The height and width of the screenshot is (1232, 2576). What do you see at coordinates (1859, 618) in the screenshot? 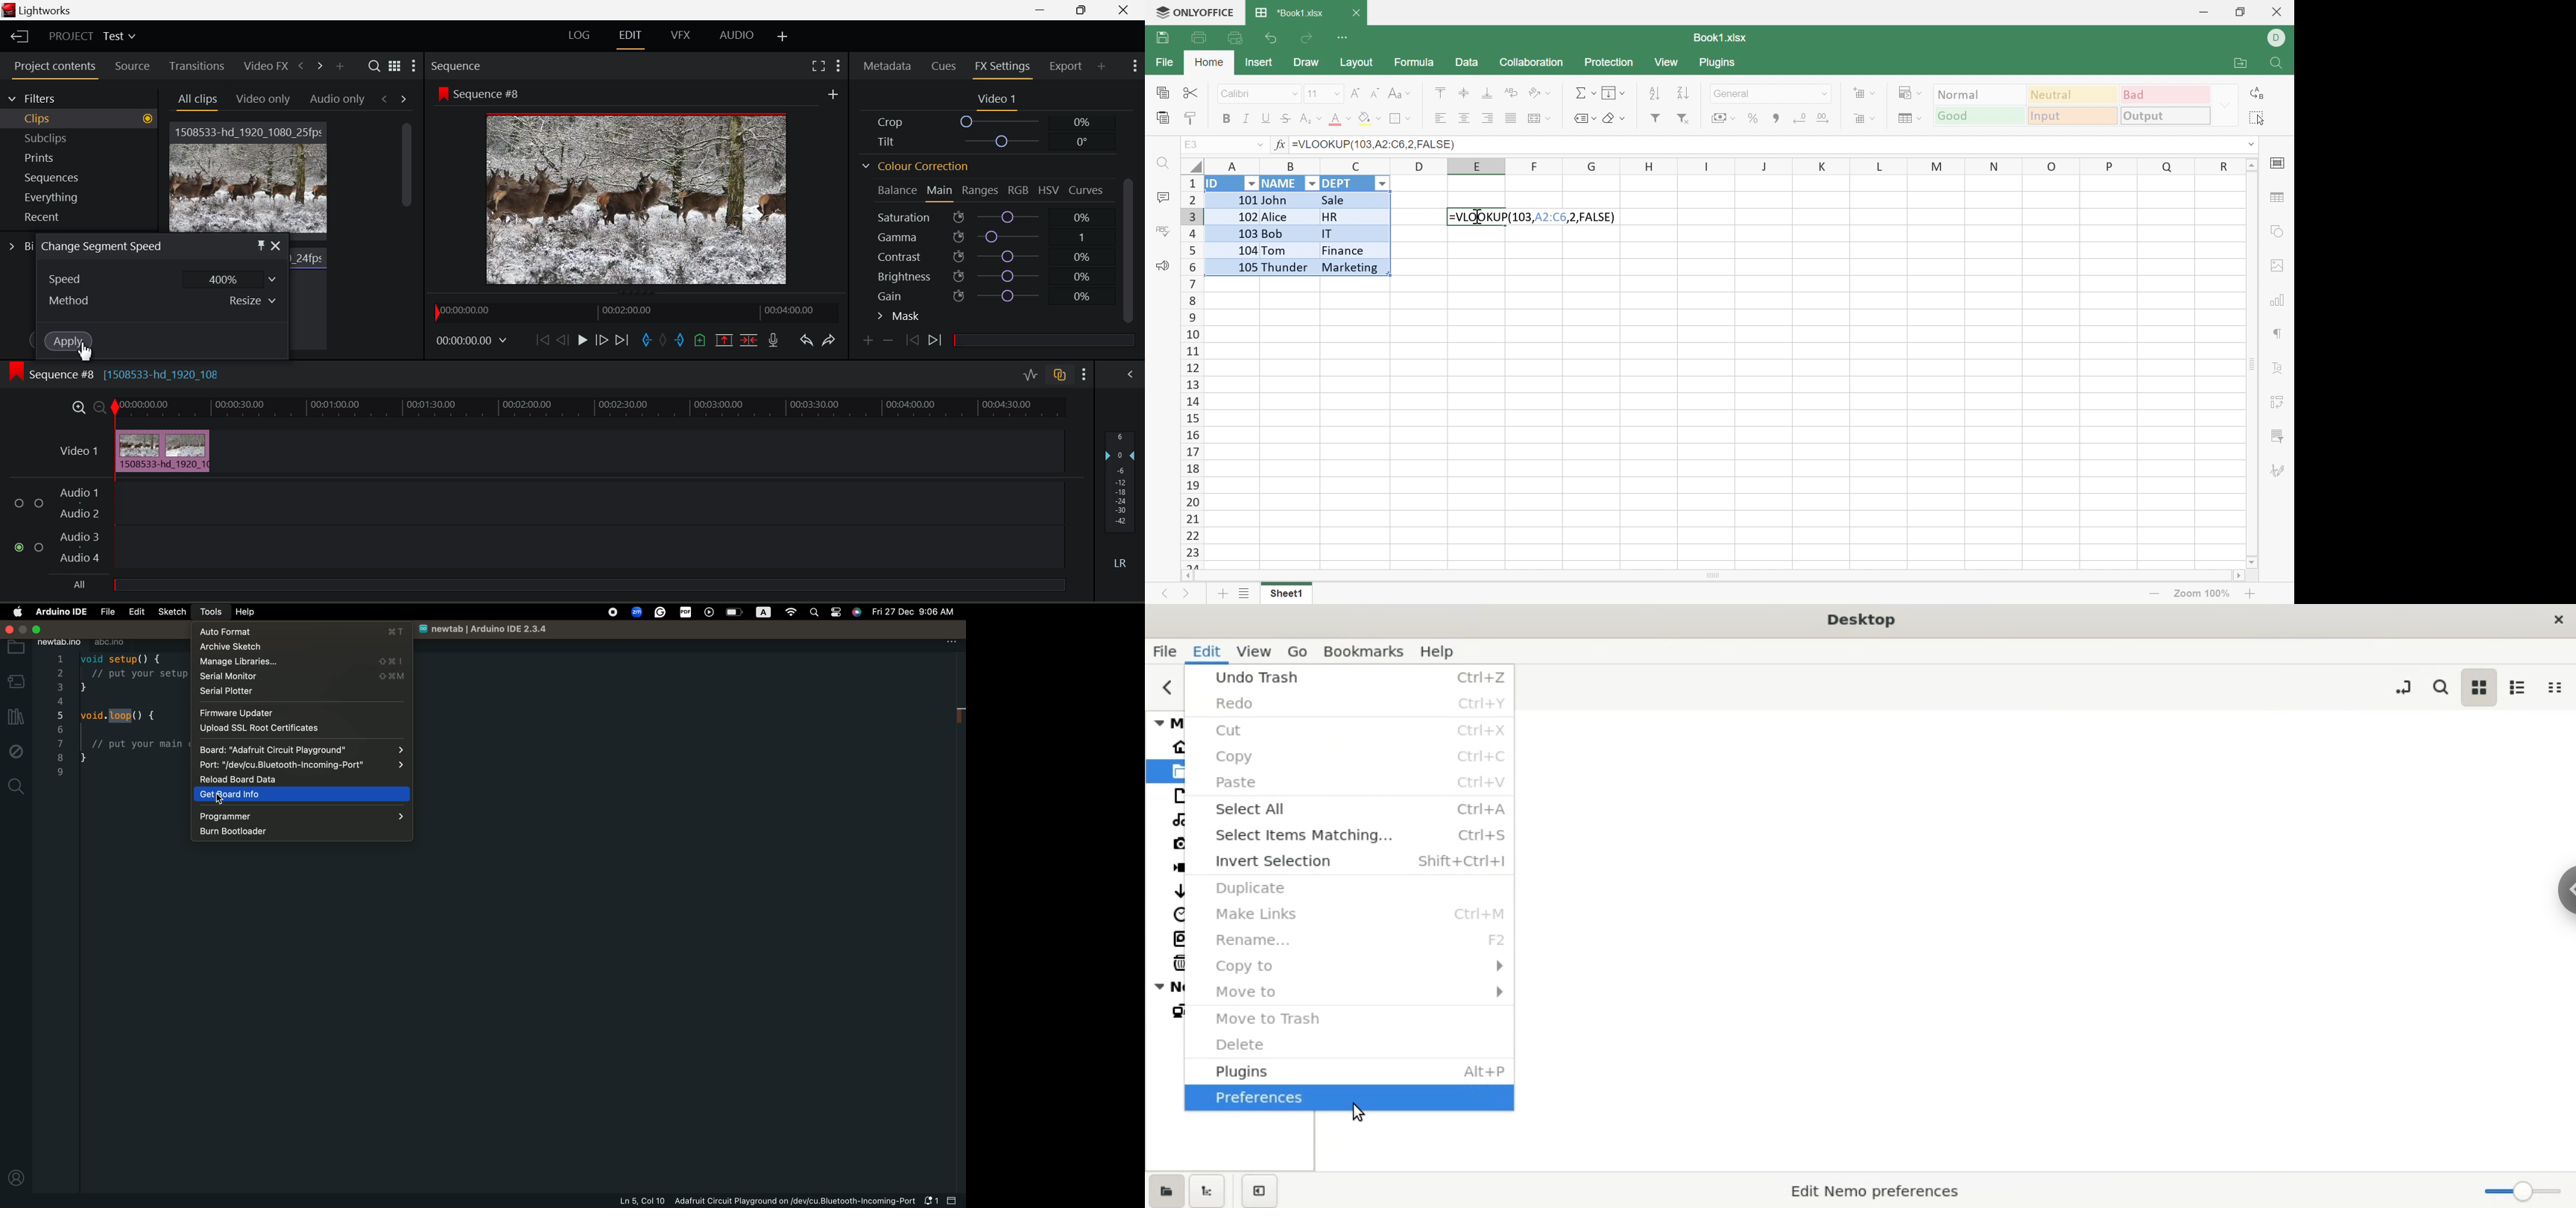
I see `Desktop` at bounding box center [1859, 618].